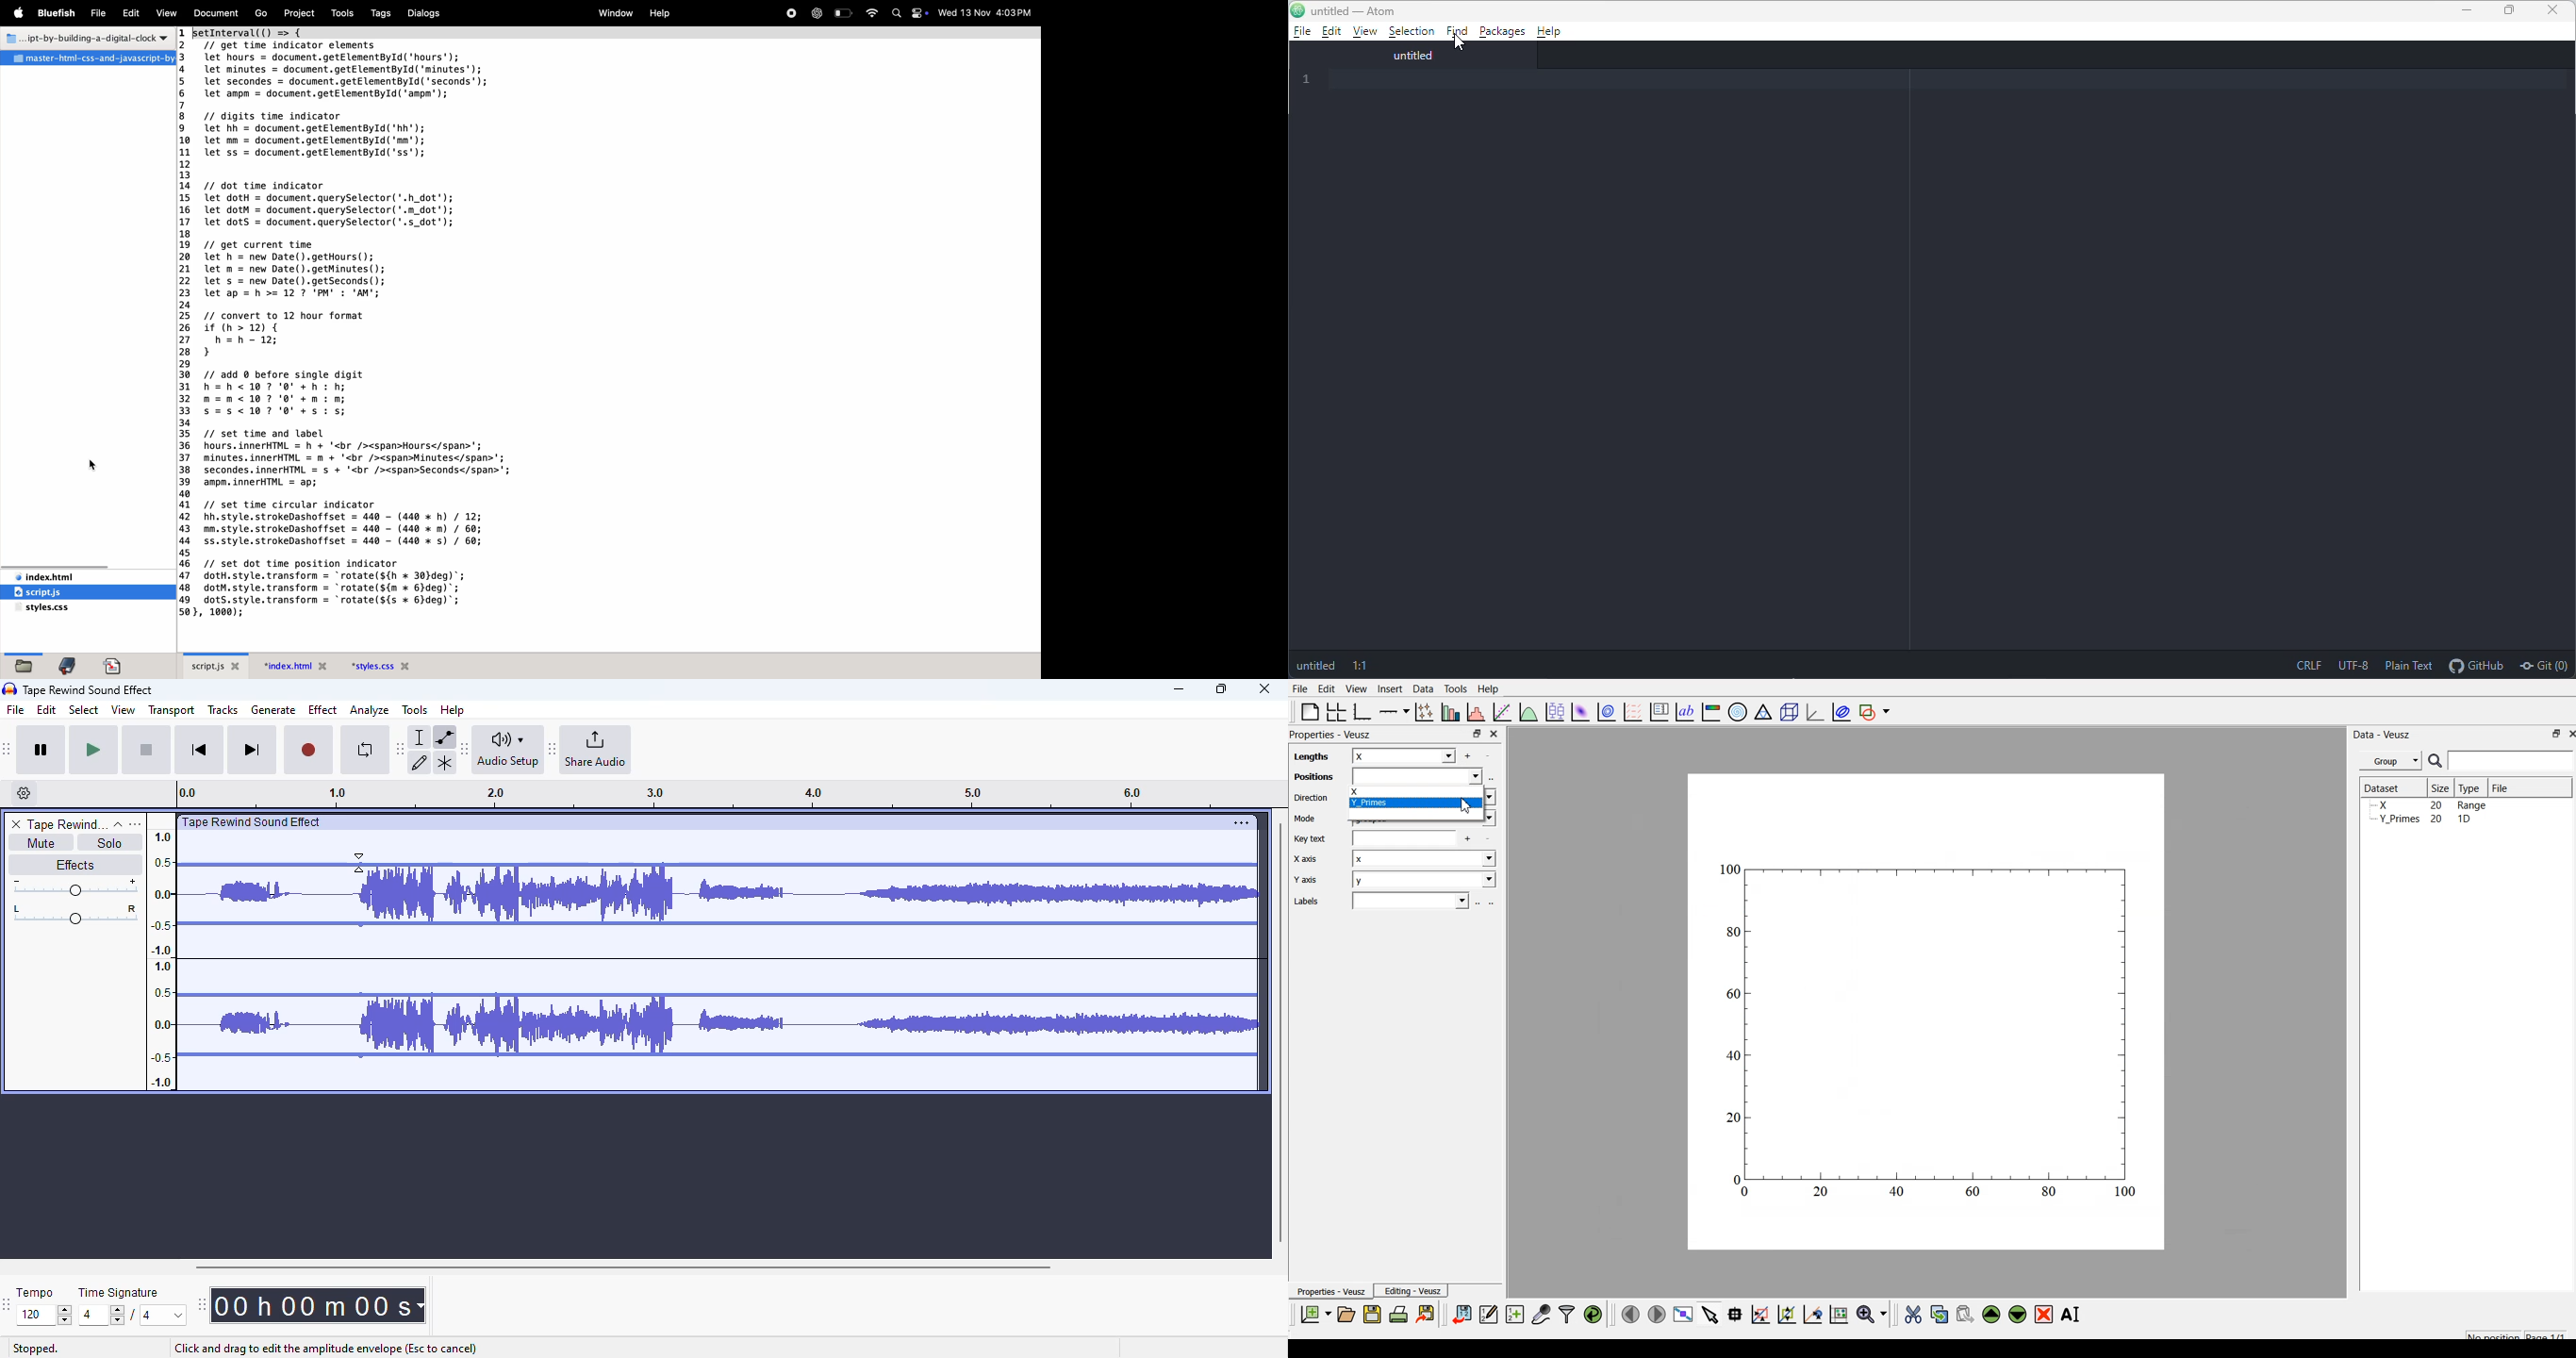  I want to click on Tools, so click(341, 13).